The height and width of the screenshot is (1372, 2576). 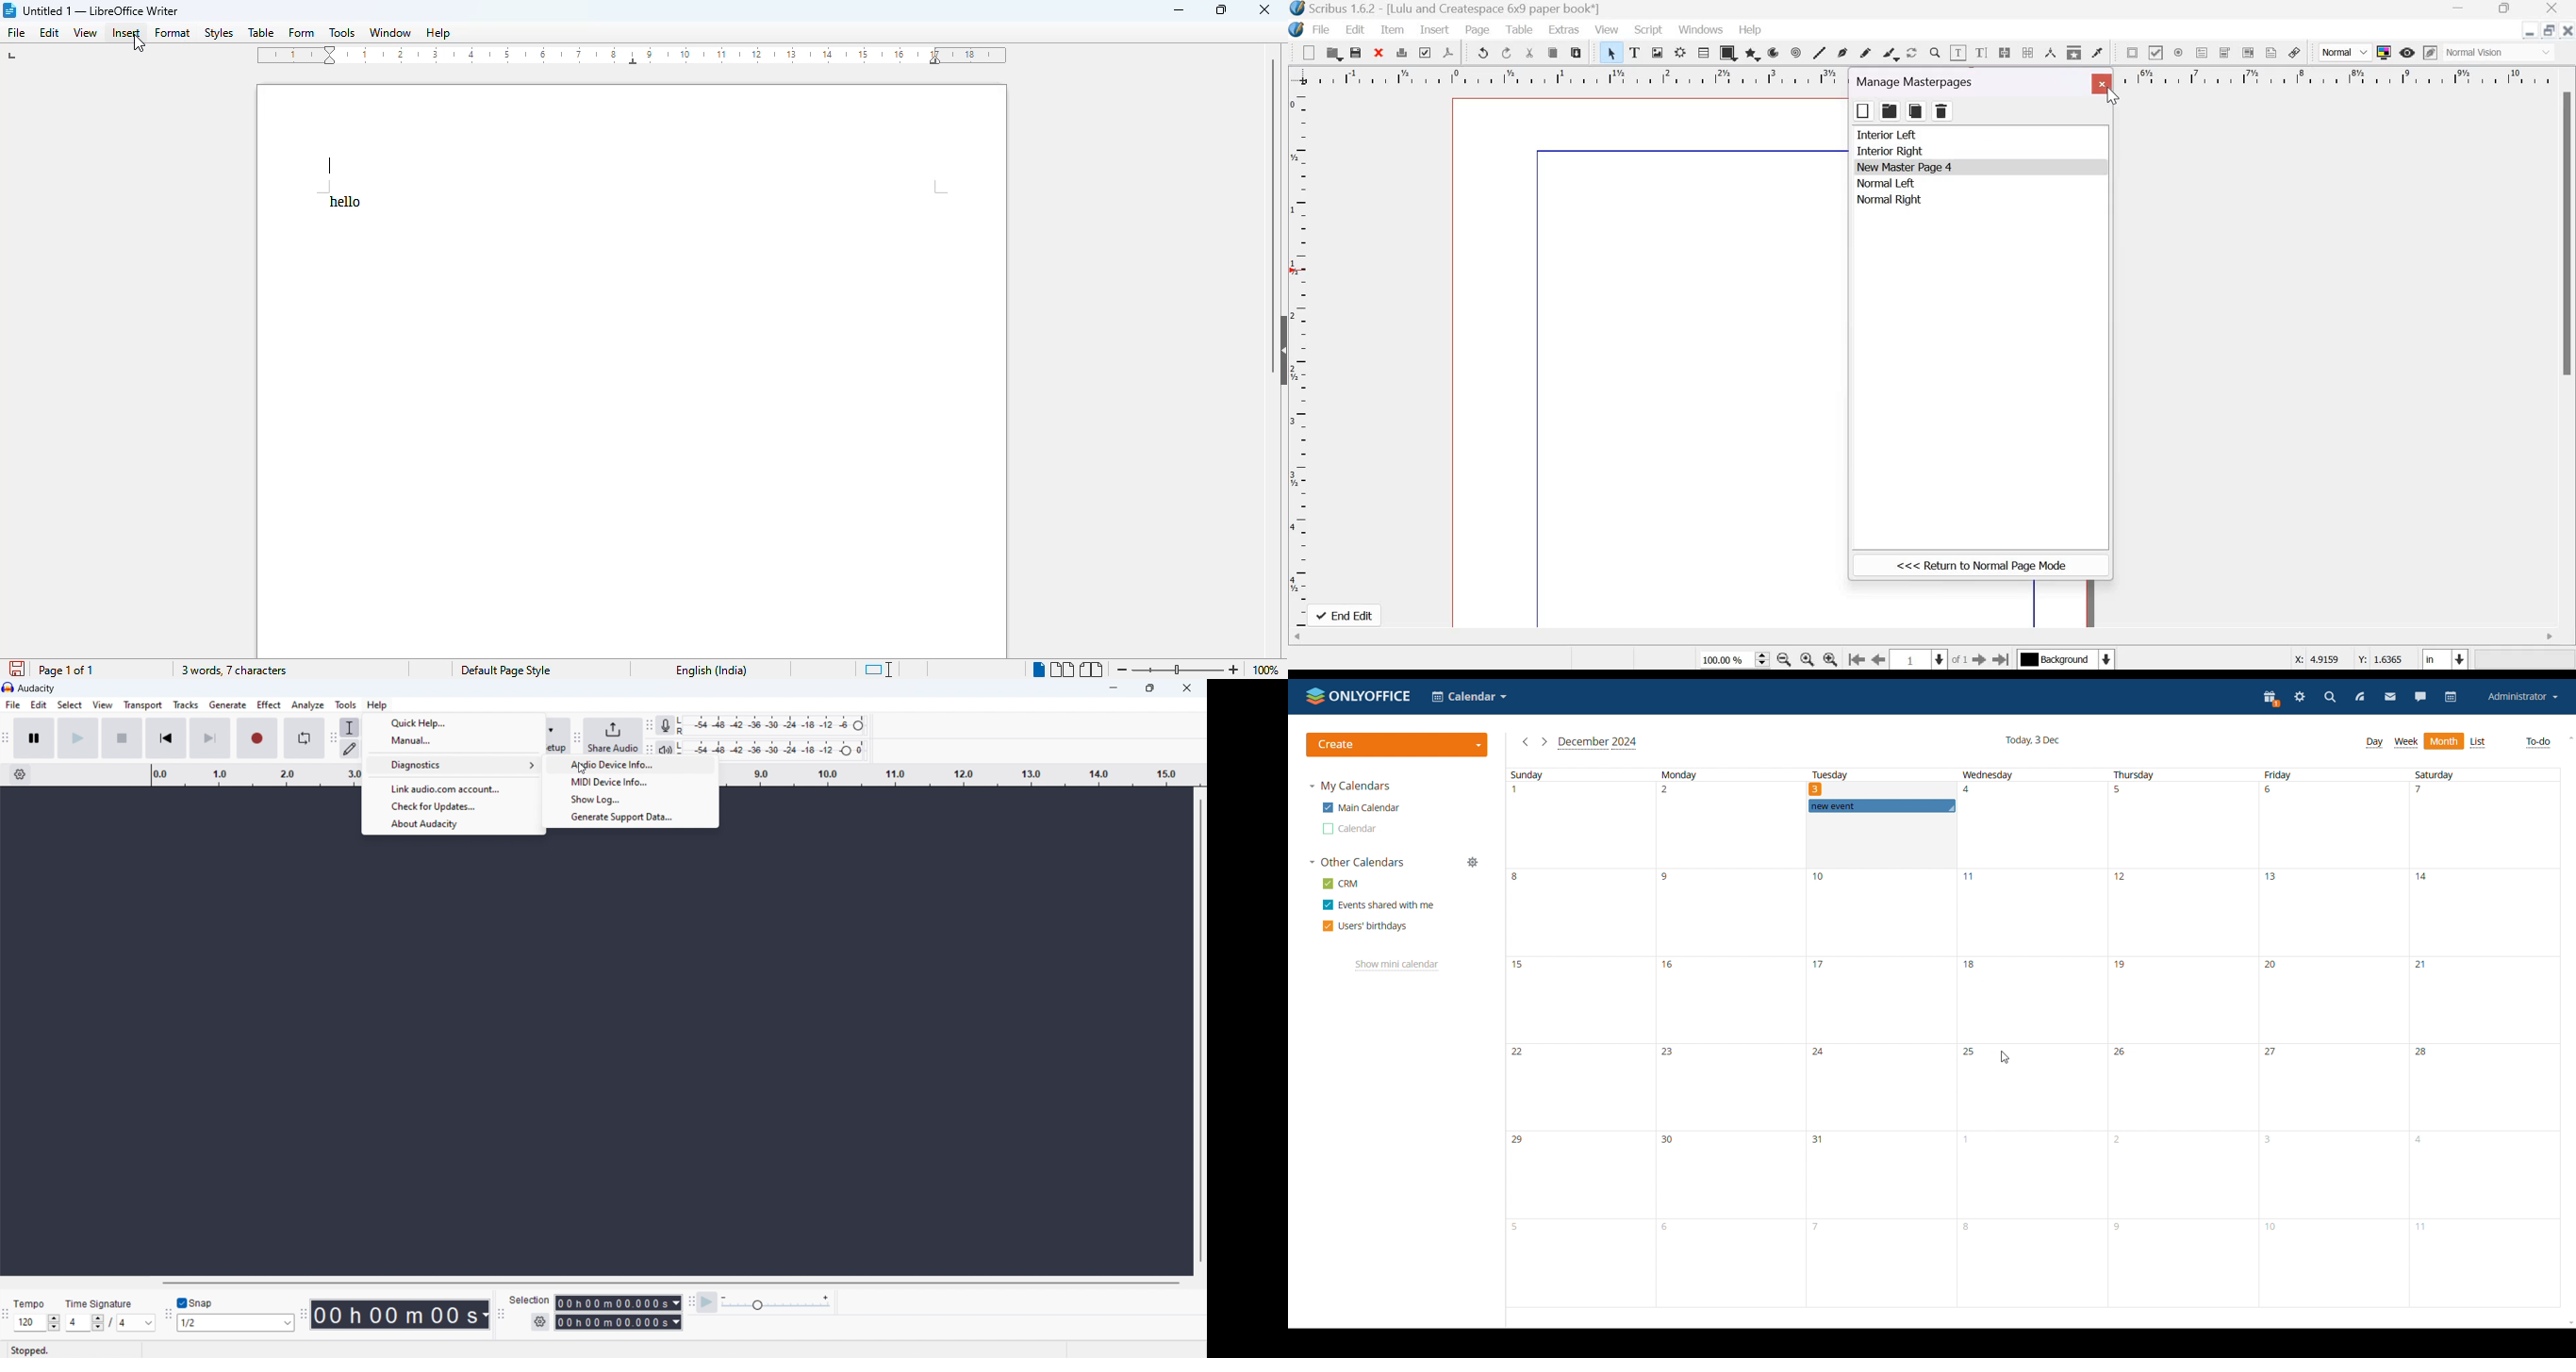 I want to click on calendar, so click(x=2451, y=698).